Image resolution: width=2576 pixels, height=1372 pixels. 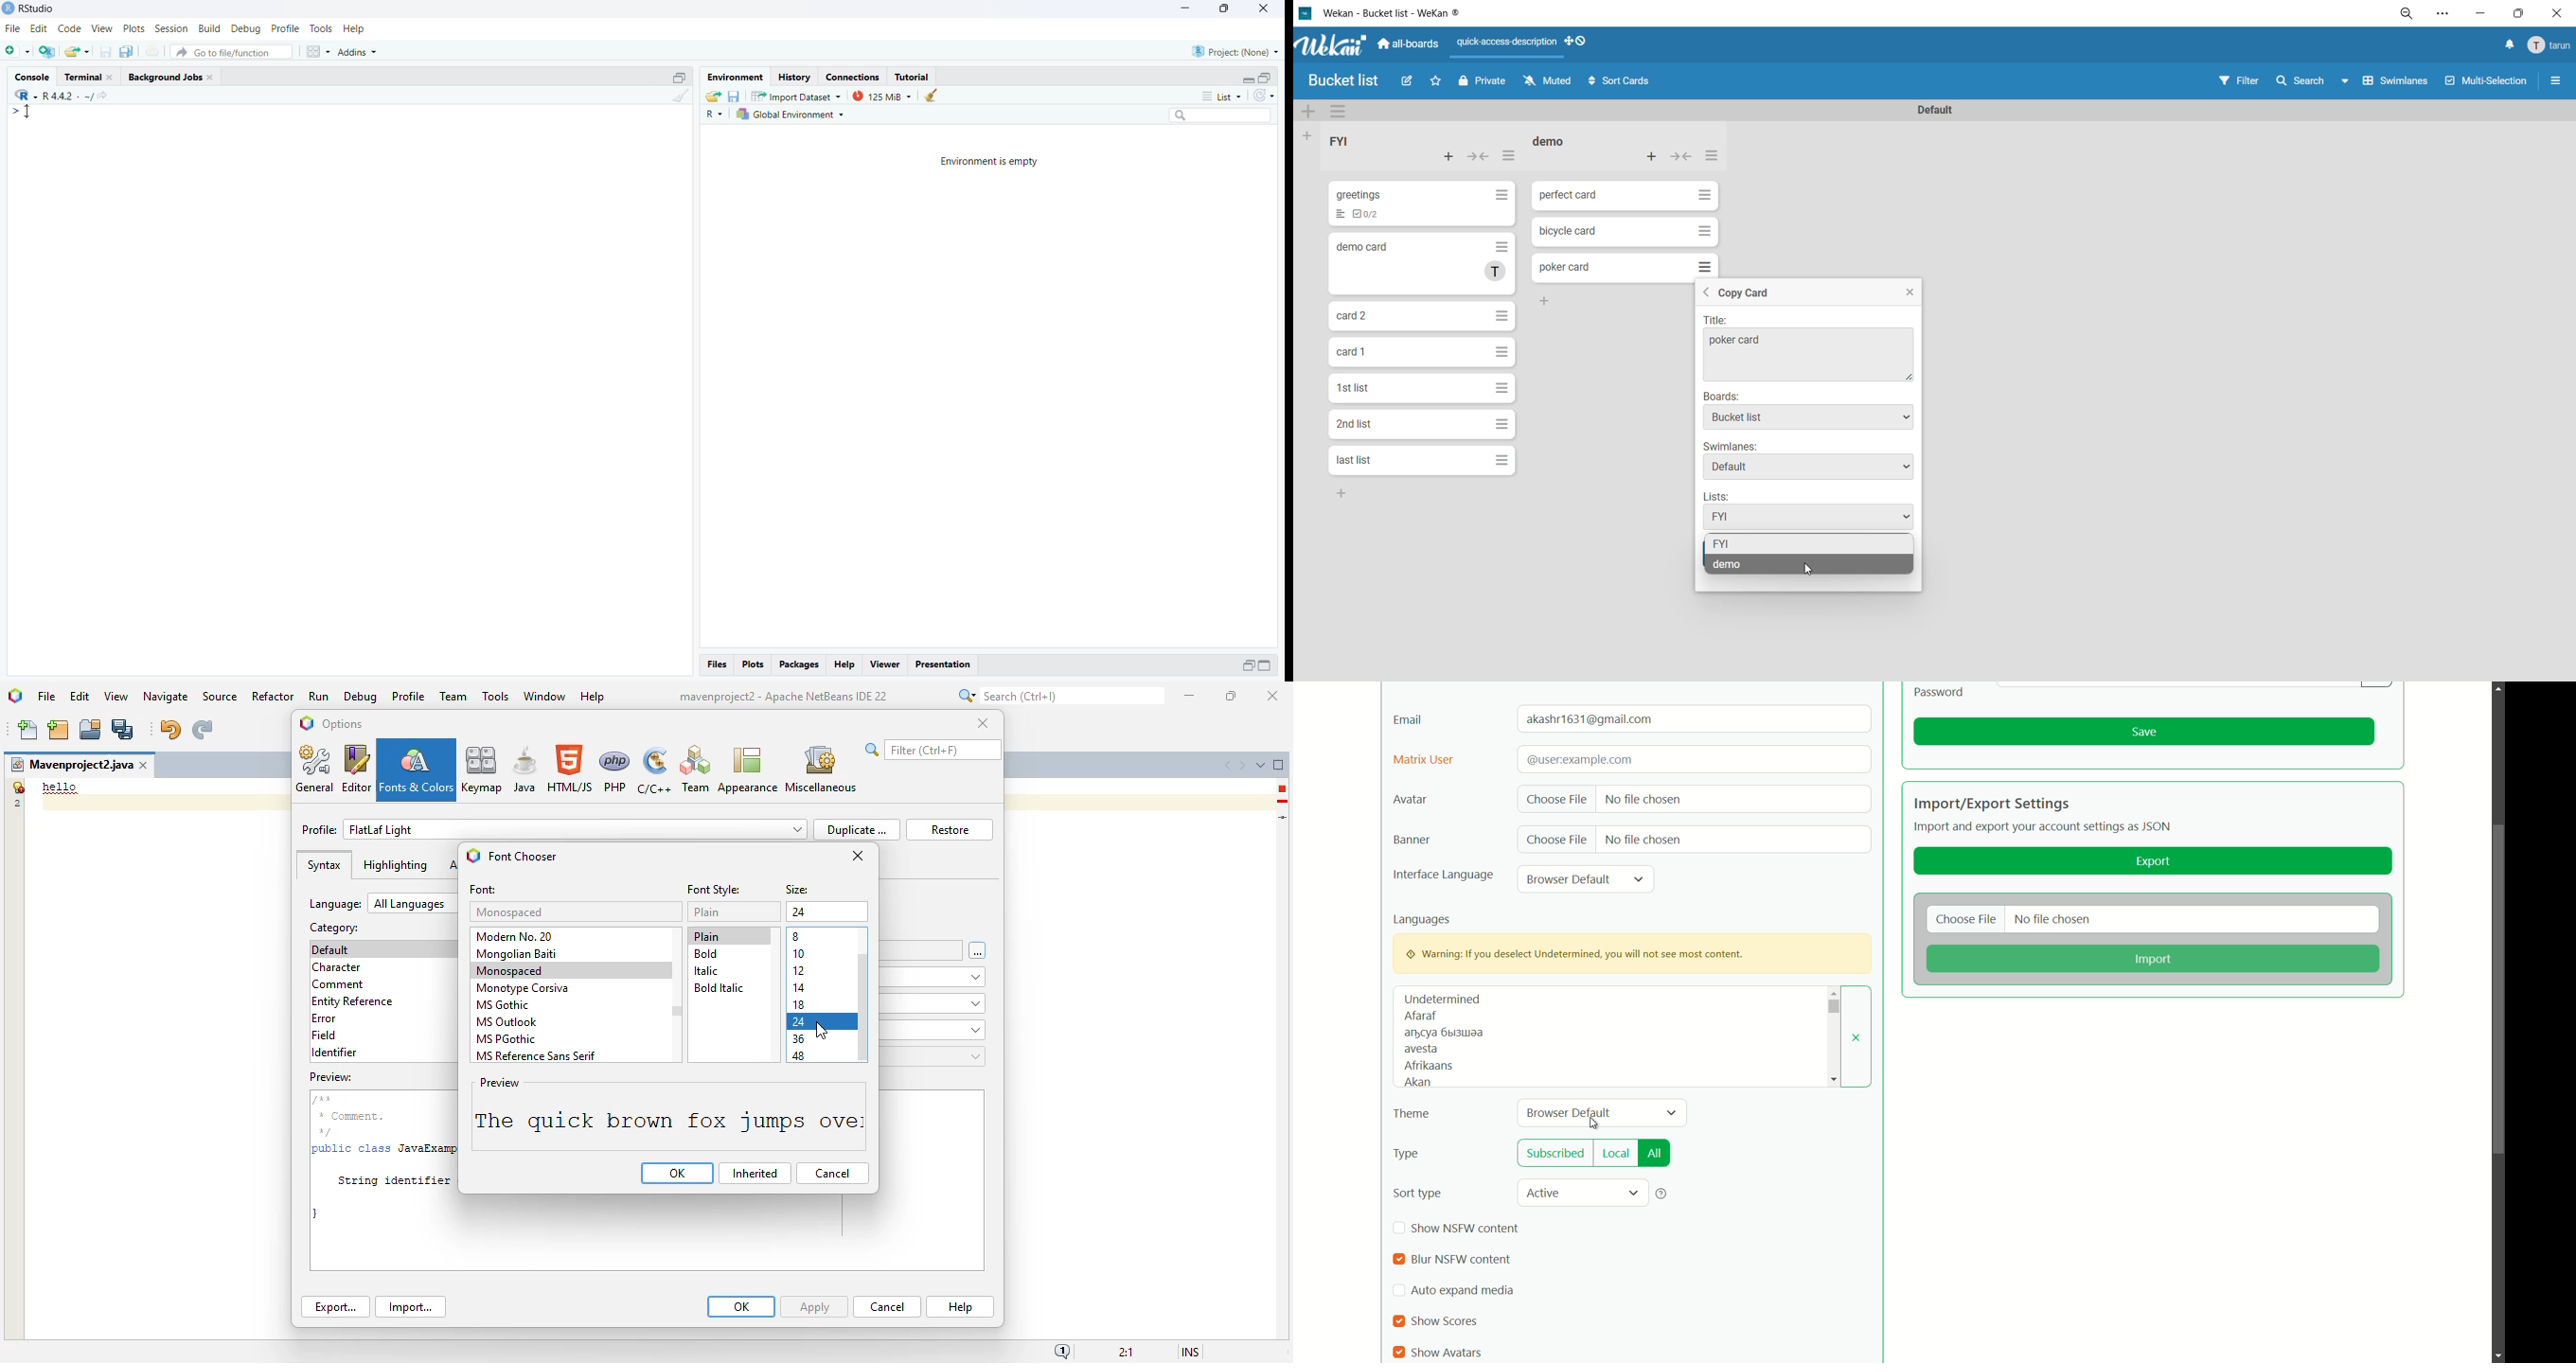 What do you see at coordinates (1710, 157) in the screenshot?
I see `list actions` at bounding box center [1710, 157].